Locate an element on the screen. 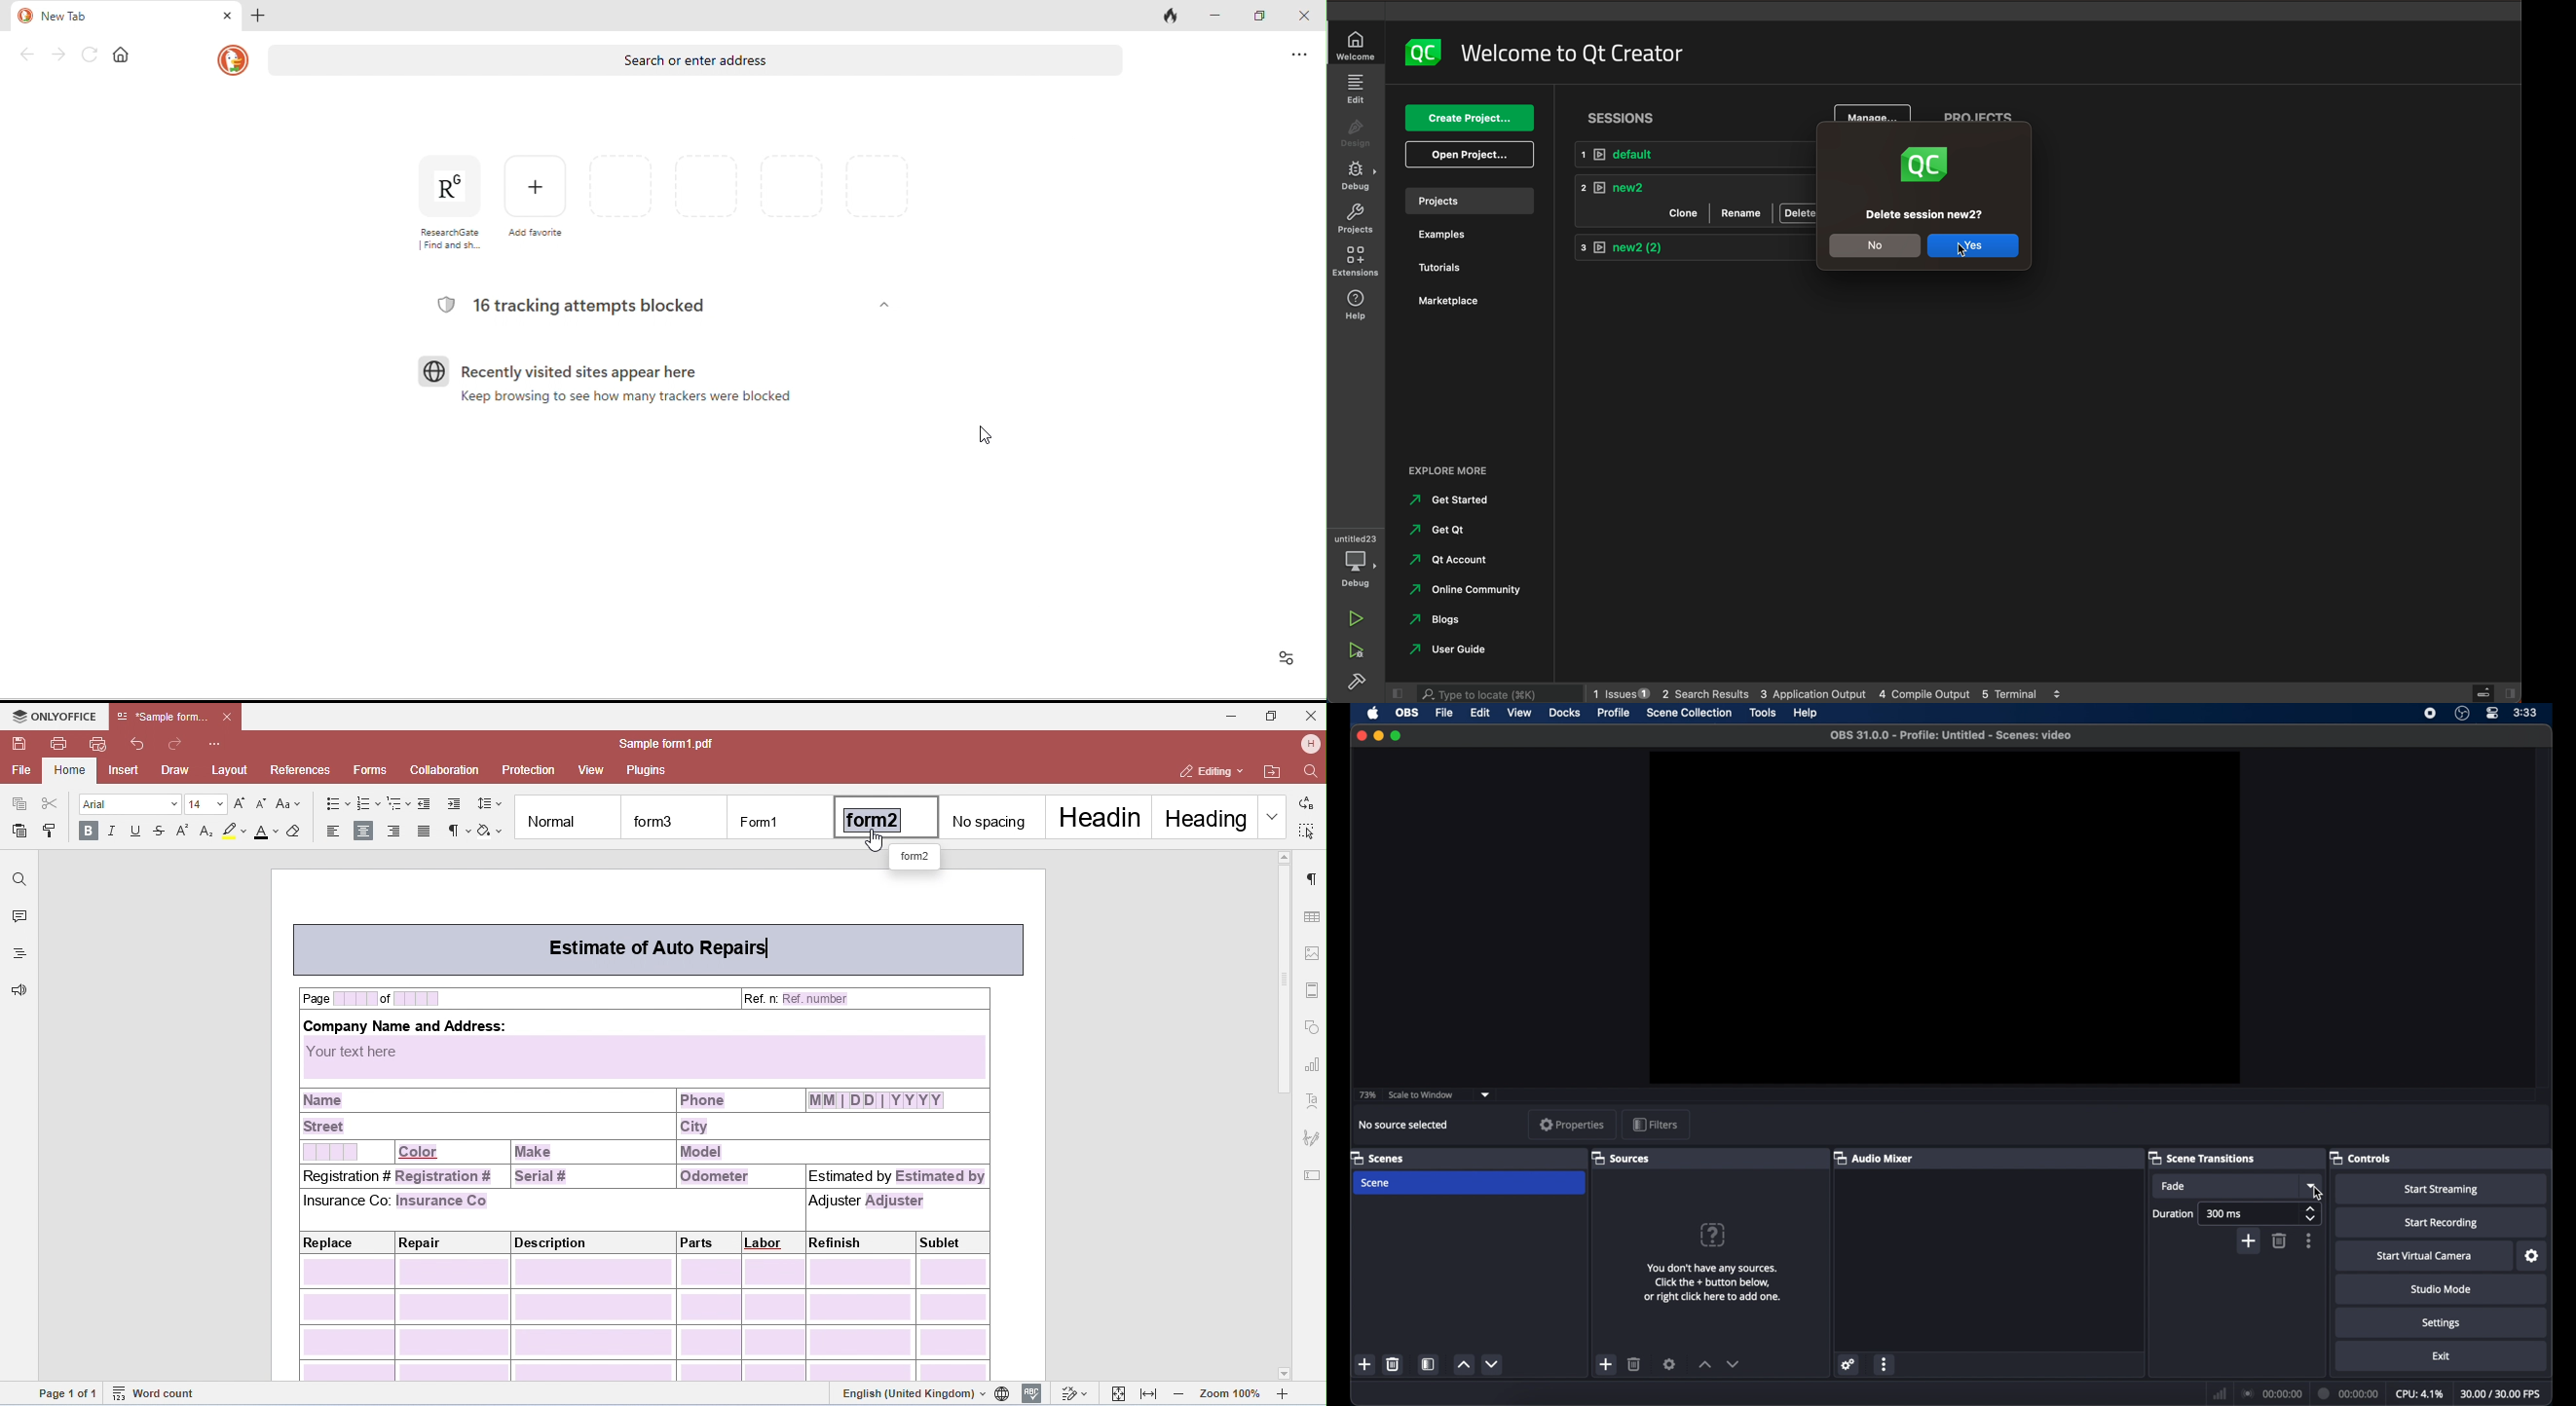  dropdown is located at coordinates (2314, 1186).